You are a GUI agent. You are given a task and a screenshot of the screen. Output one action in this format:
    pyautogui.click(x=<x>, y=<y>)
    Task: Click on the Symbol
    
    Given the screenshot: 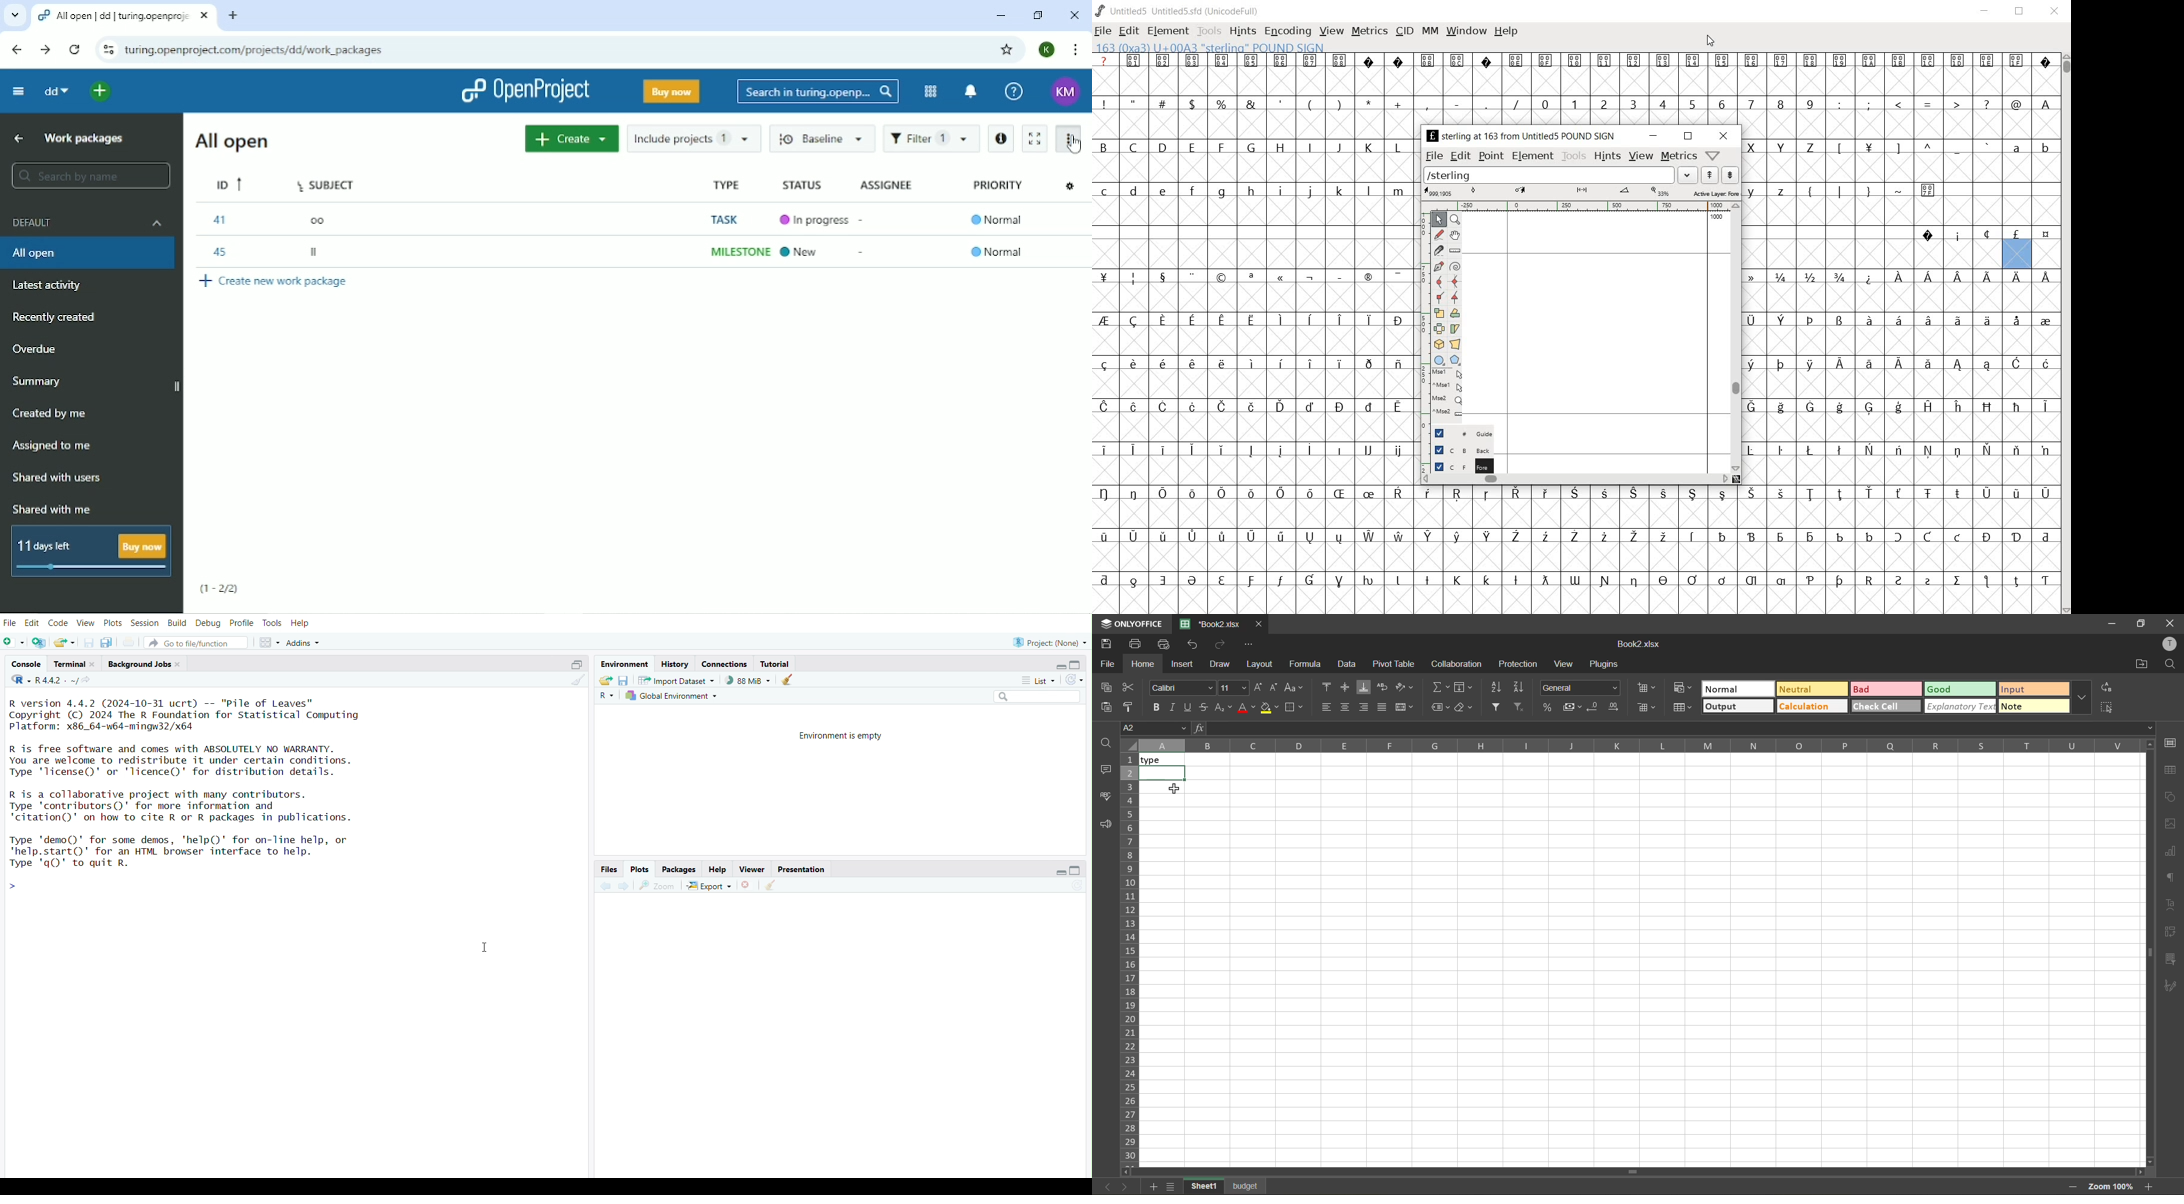 What is the action you would take?
    pyautogui.click(x=1430, y=493)
    